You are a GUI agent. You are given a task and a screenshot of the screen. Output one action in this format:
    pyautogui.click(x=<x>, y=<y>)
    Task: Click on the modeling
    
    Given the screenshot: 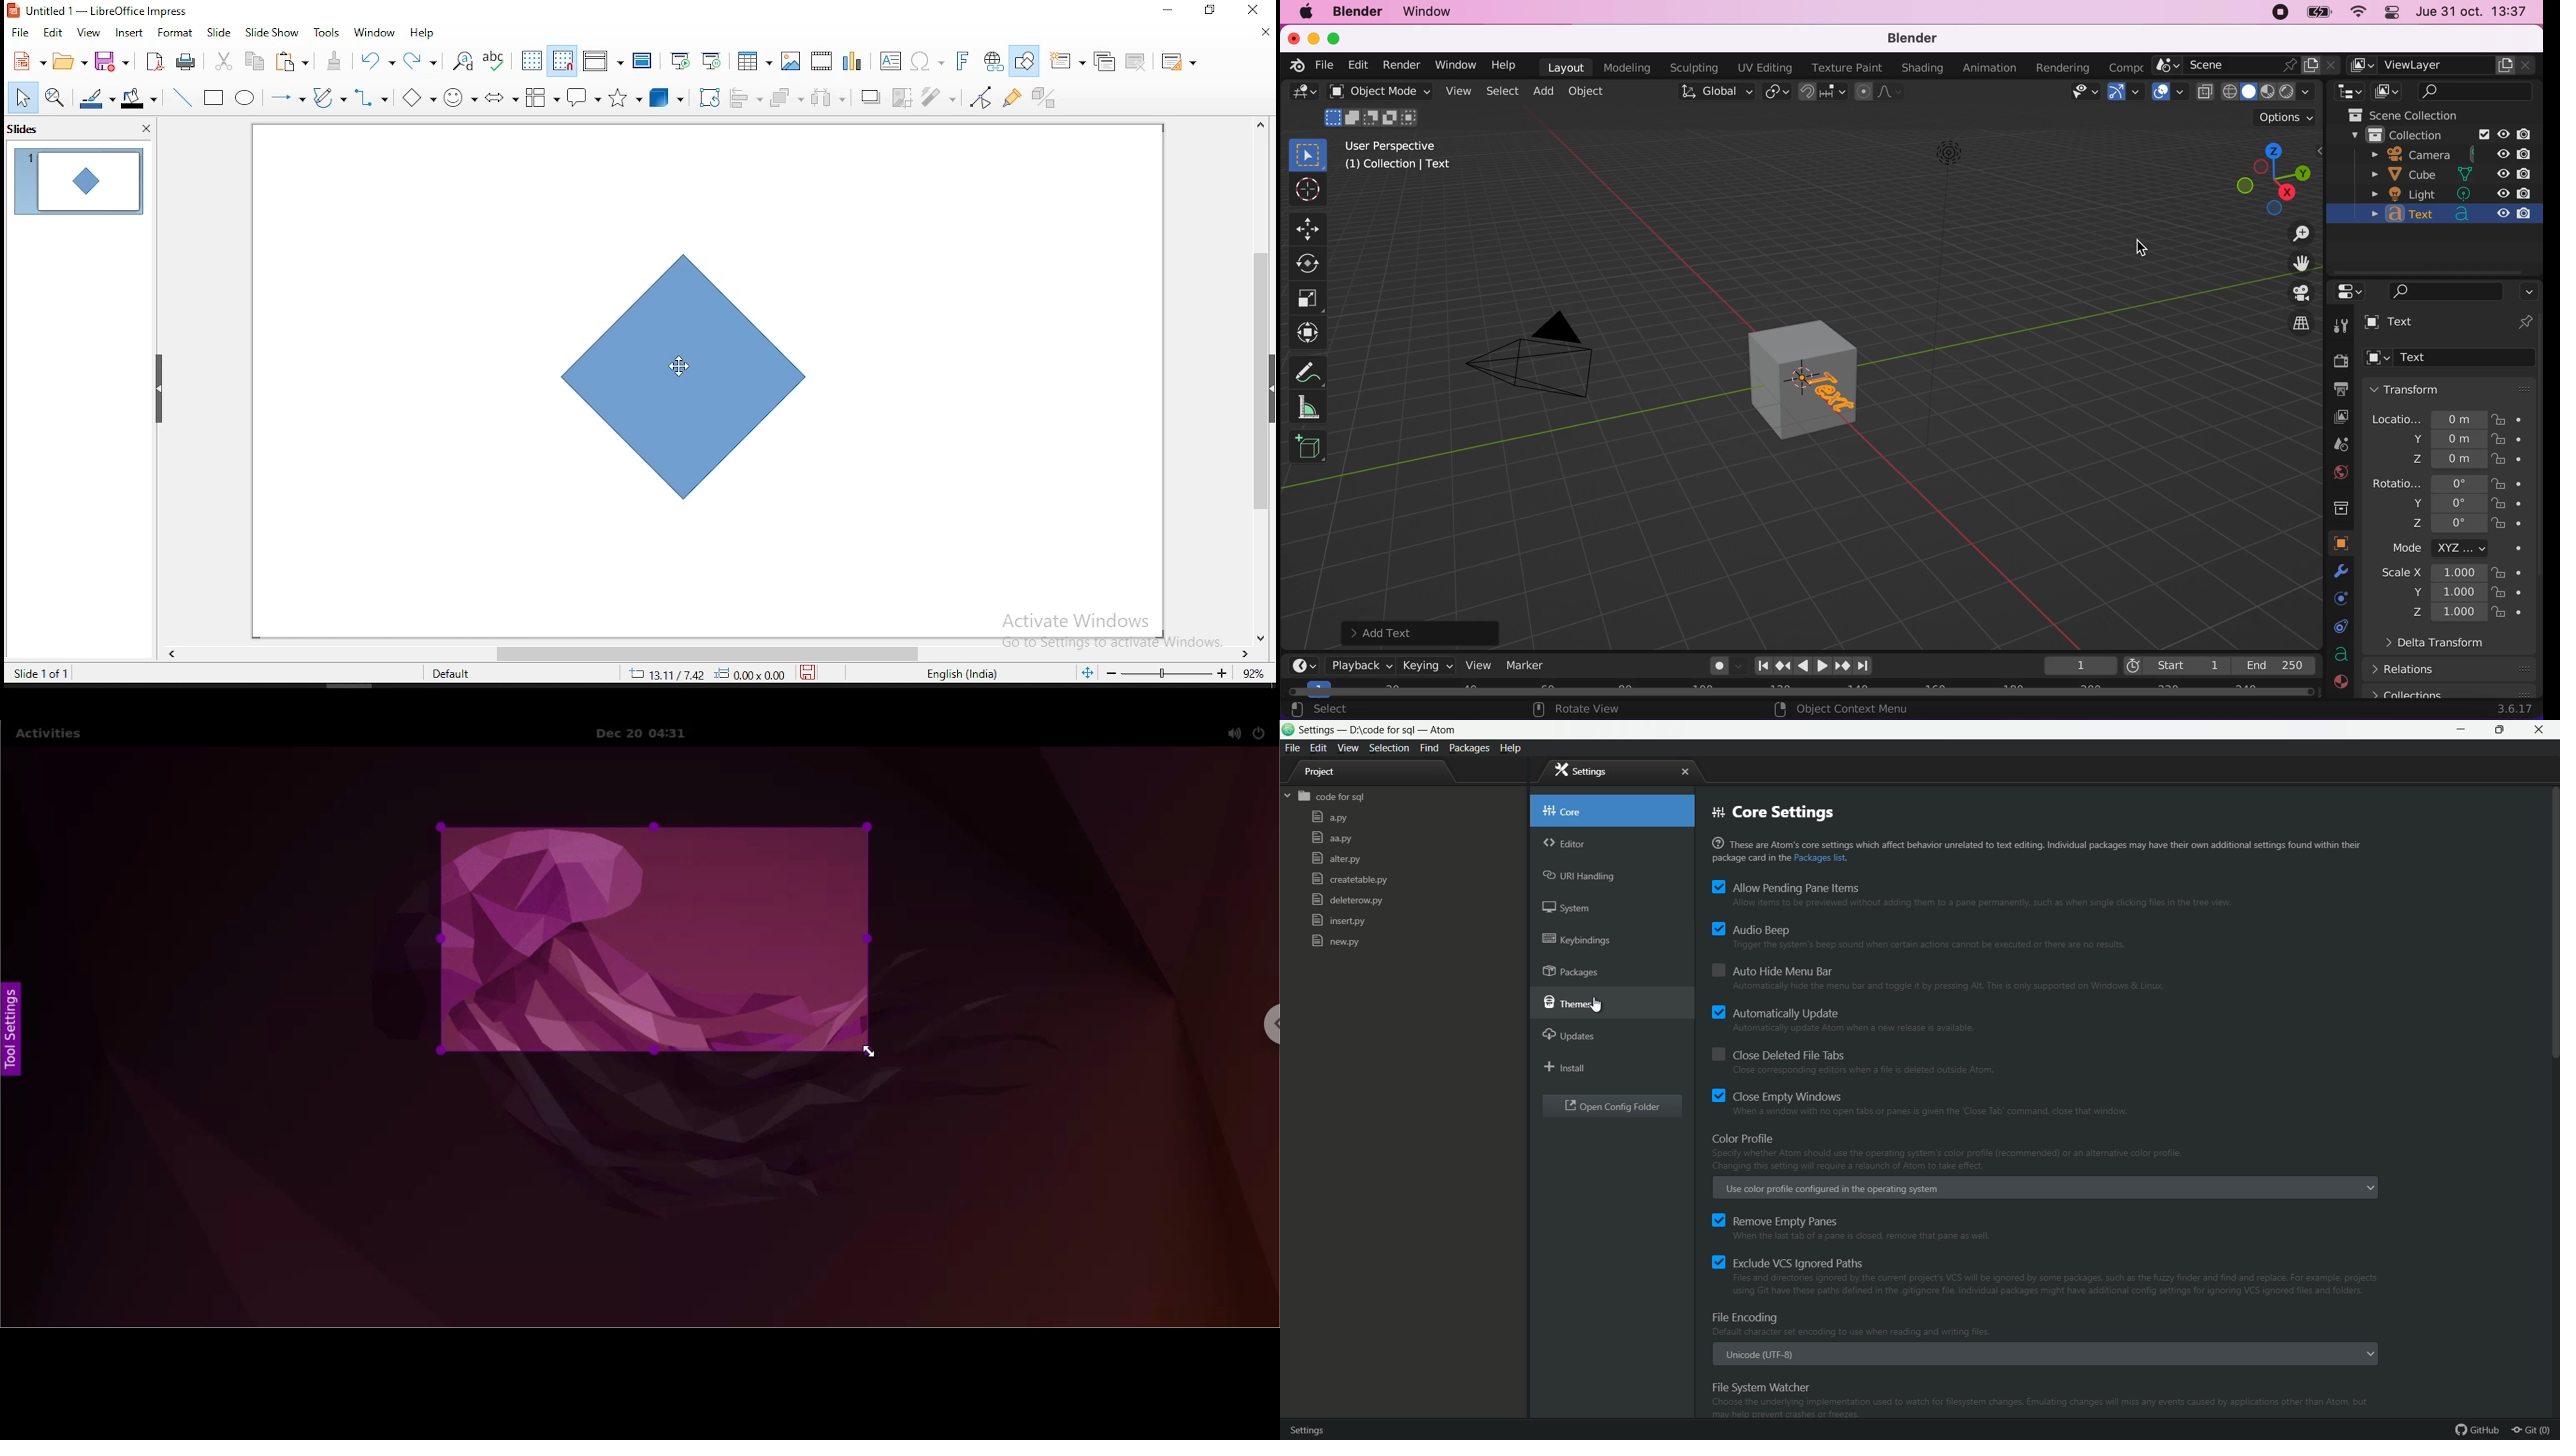 What is the action you would take?
    pyautogui.click(x=1628, y=68)
    